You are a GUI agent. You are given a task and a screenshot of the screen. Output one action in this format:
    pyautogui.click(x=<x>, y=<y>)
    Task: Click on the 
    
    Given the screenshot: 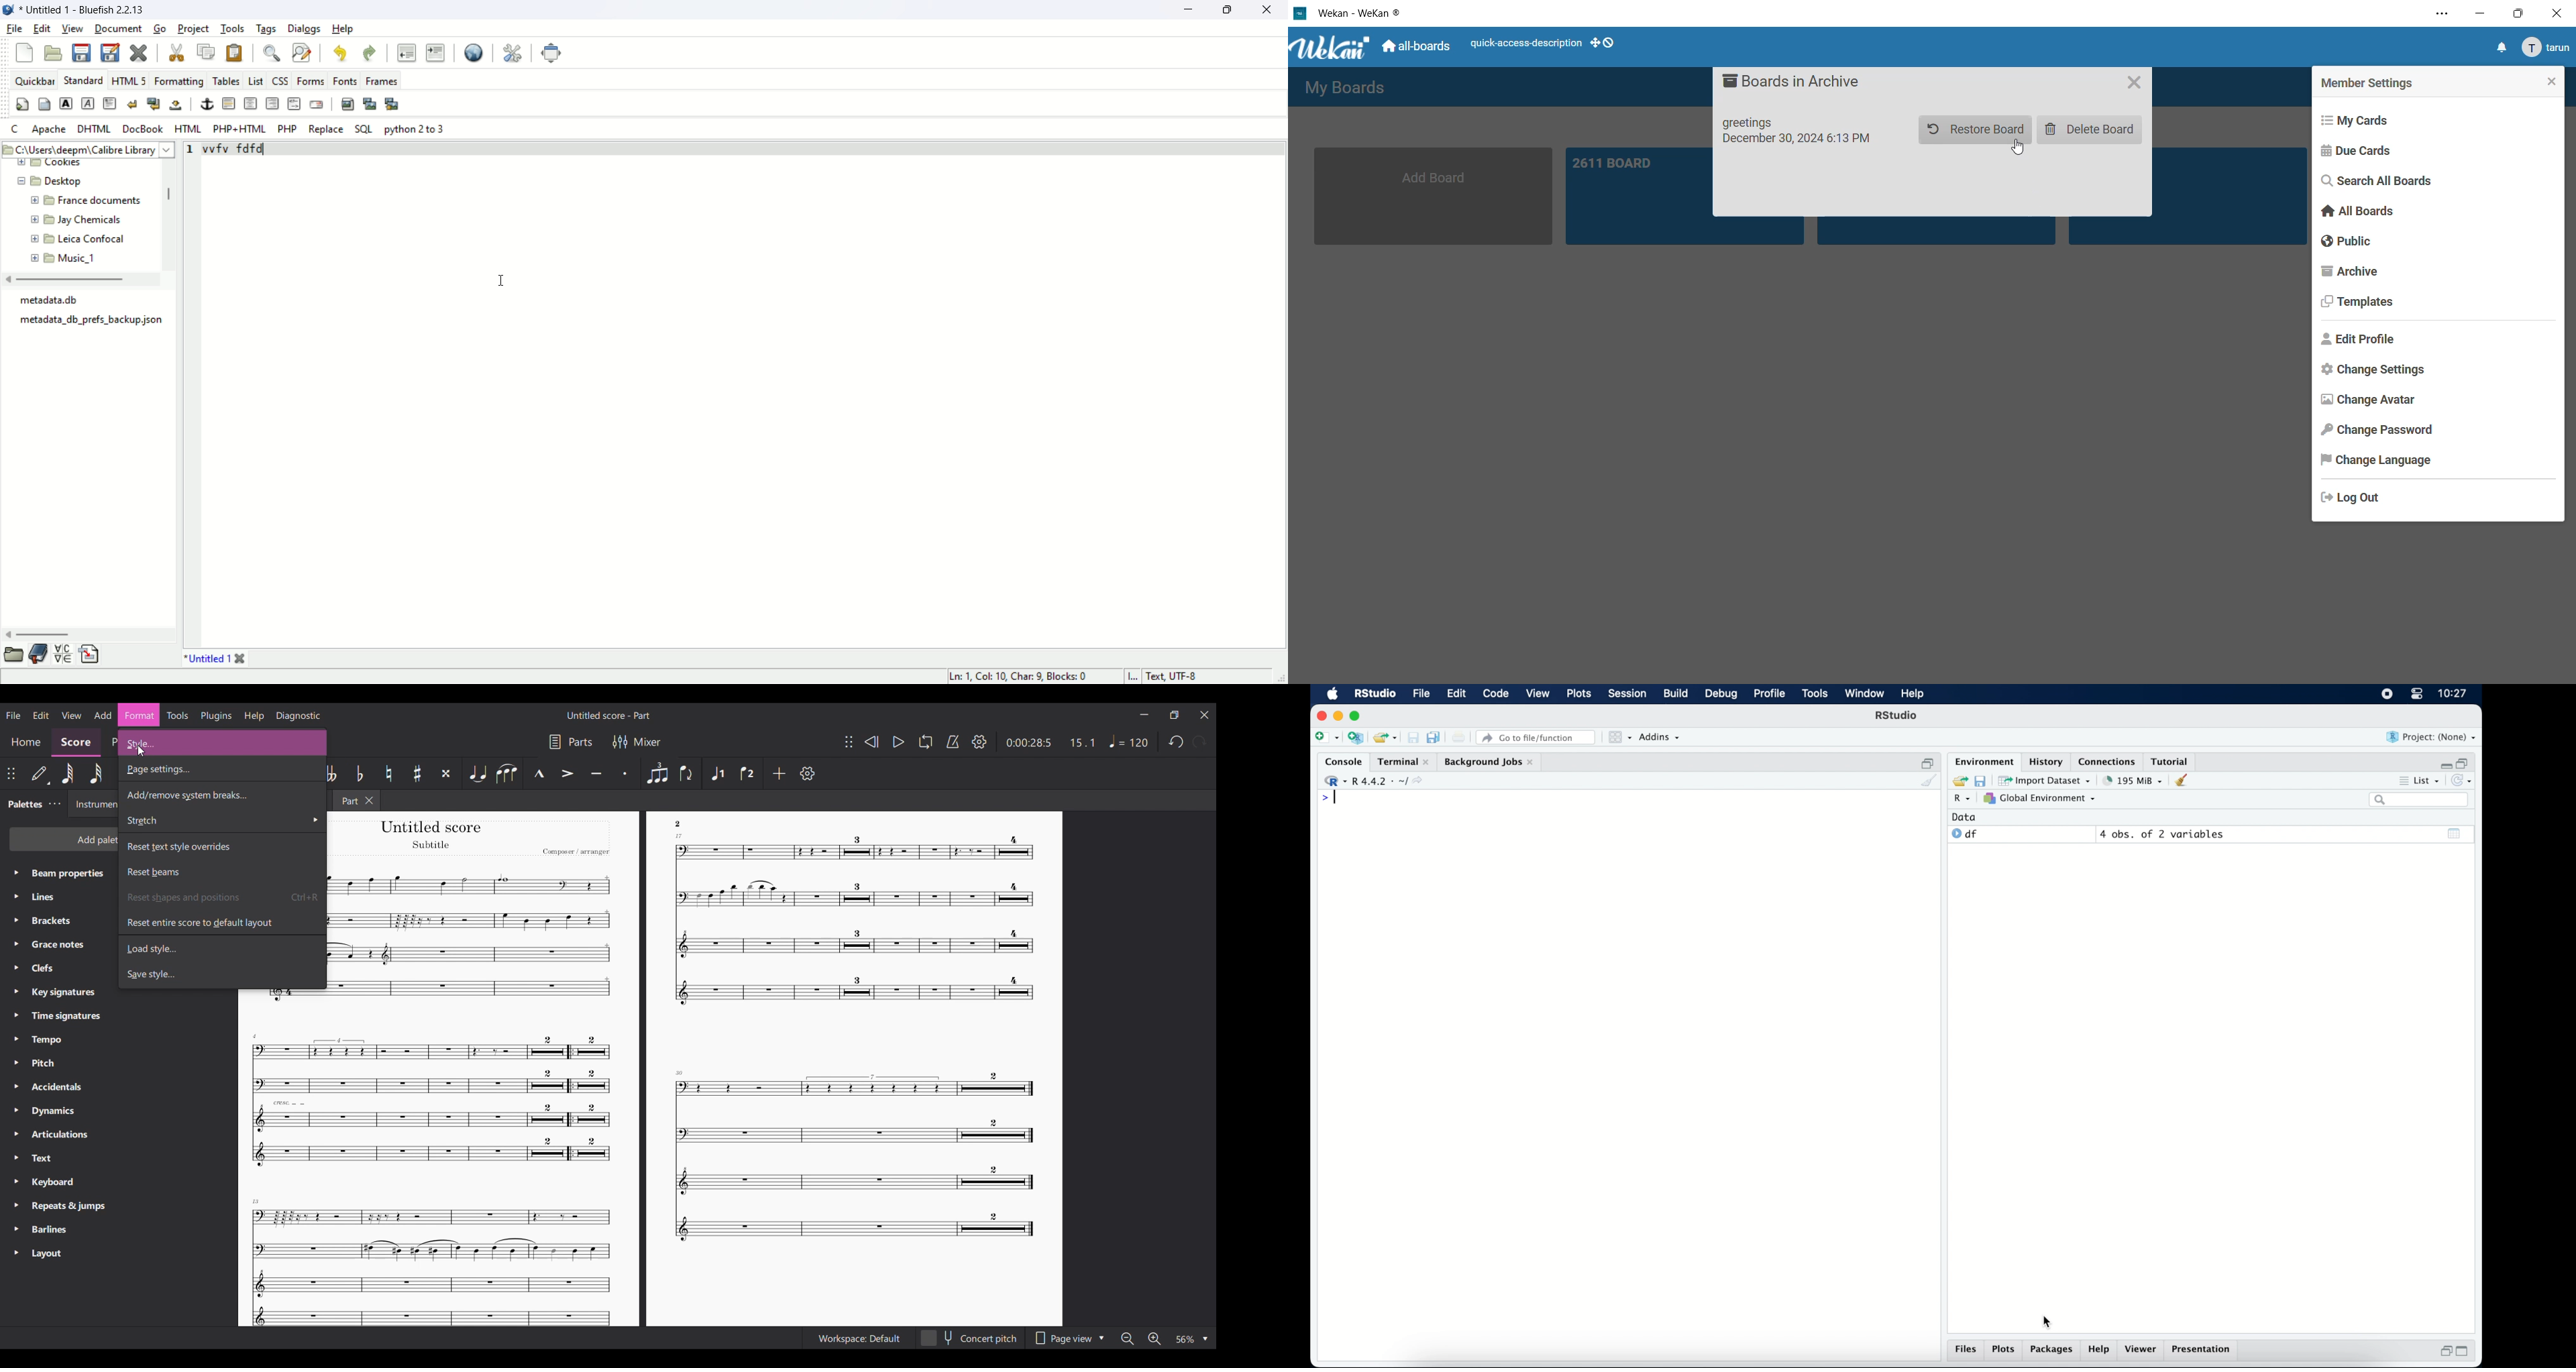 What is the action you would take?
    pyautogui.click(x=473, y=937)
    